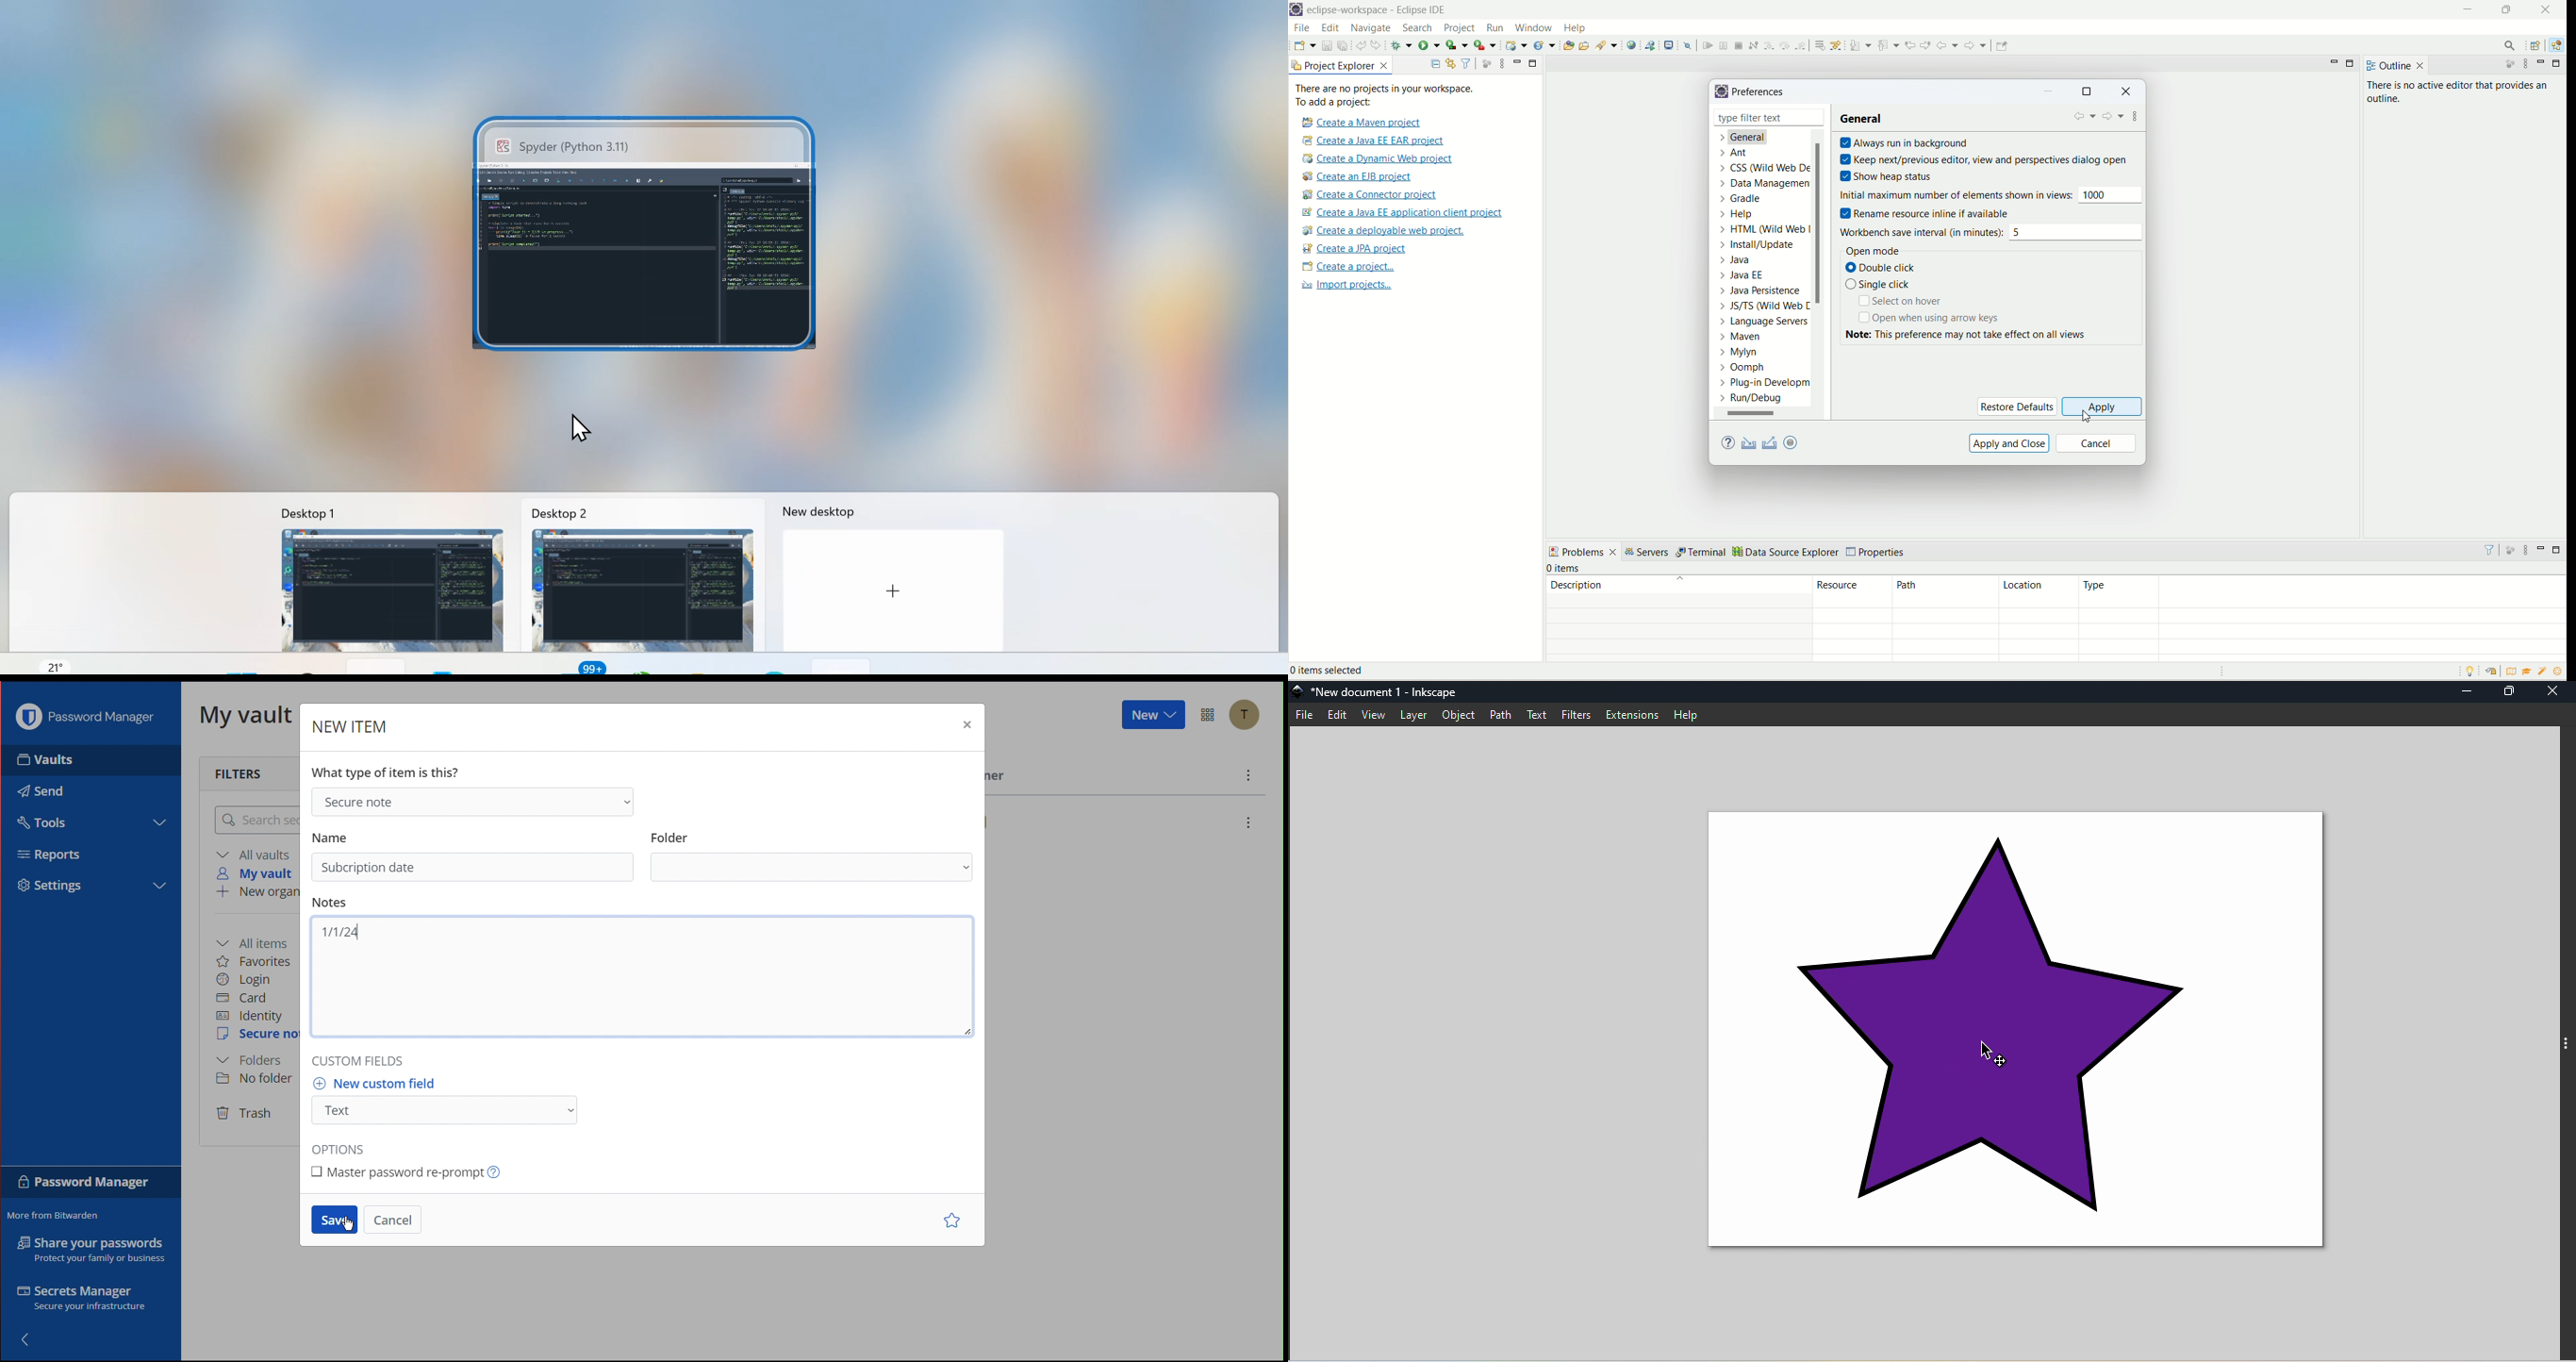 The image size is (2576, 1372). What do you see at coordinates (1650, 45) in the screenshot?
I see `launch web service` at bounding box center [1650, 45].